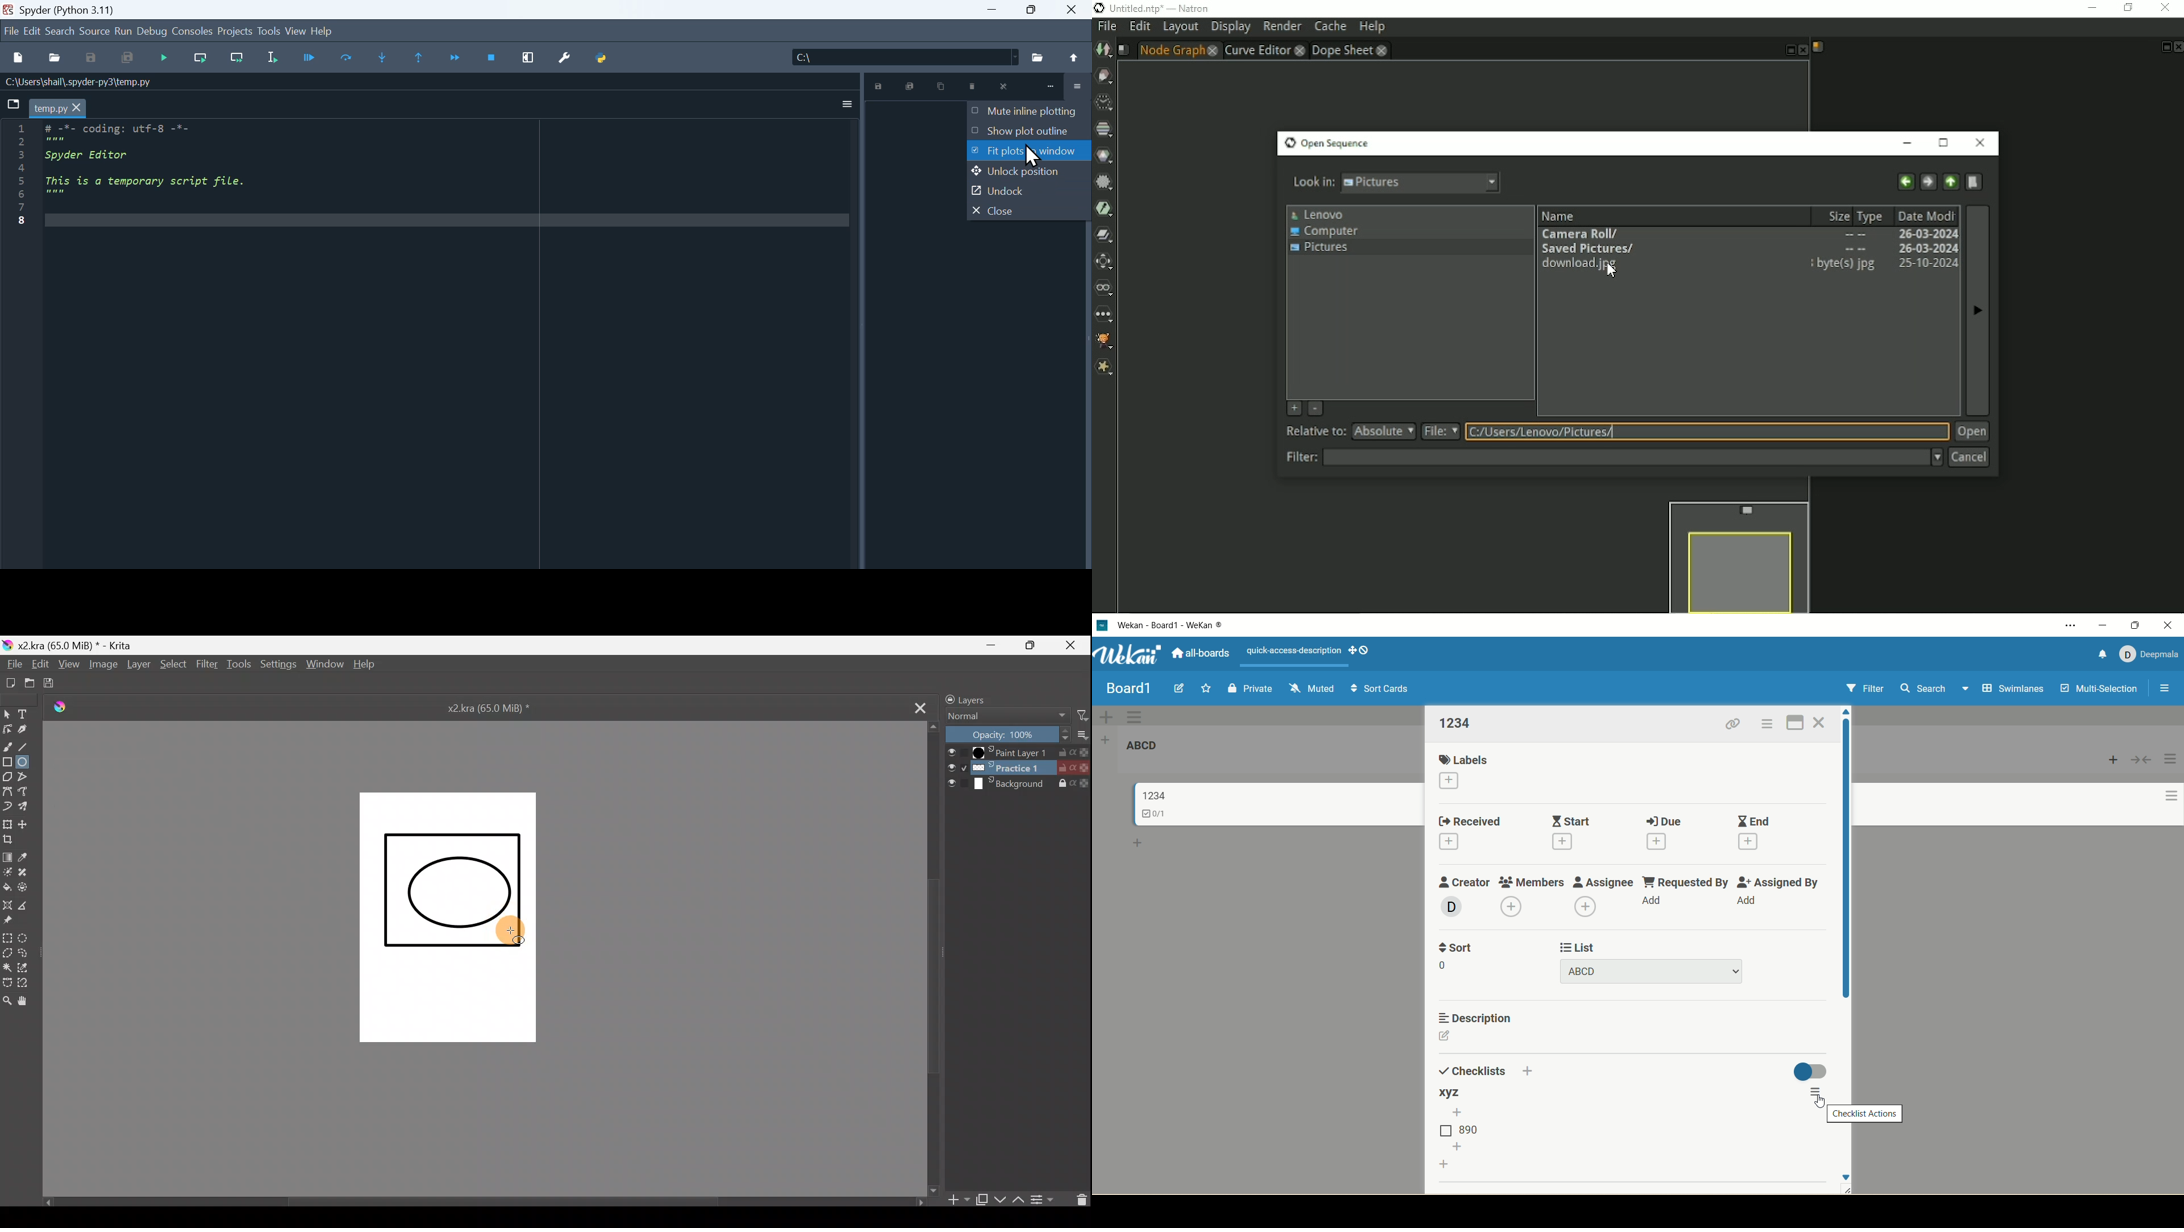  I want to click on collapse, so click(2142, 760).